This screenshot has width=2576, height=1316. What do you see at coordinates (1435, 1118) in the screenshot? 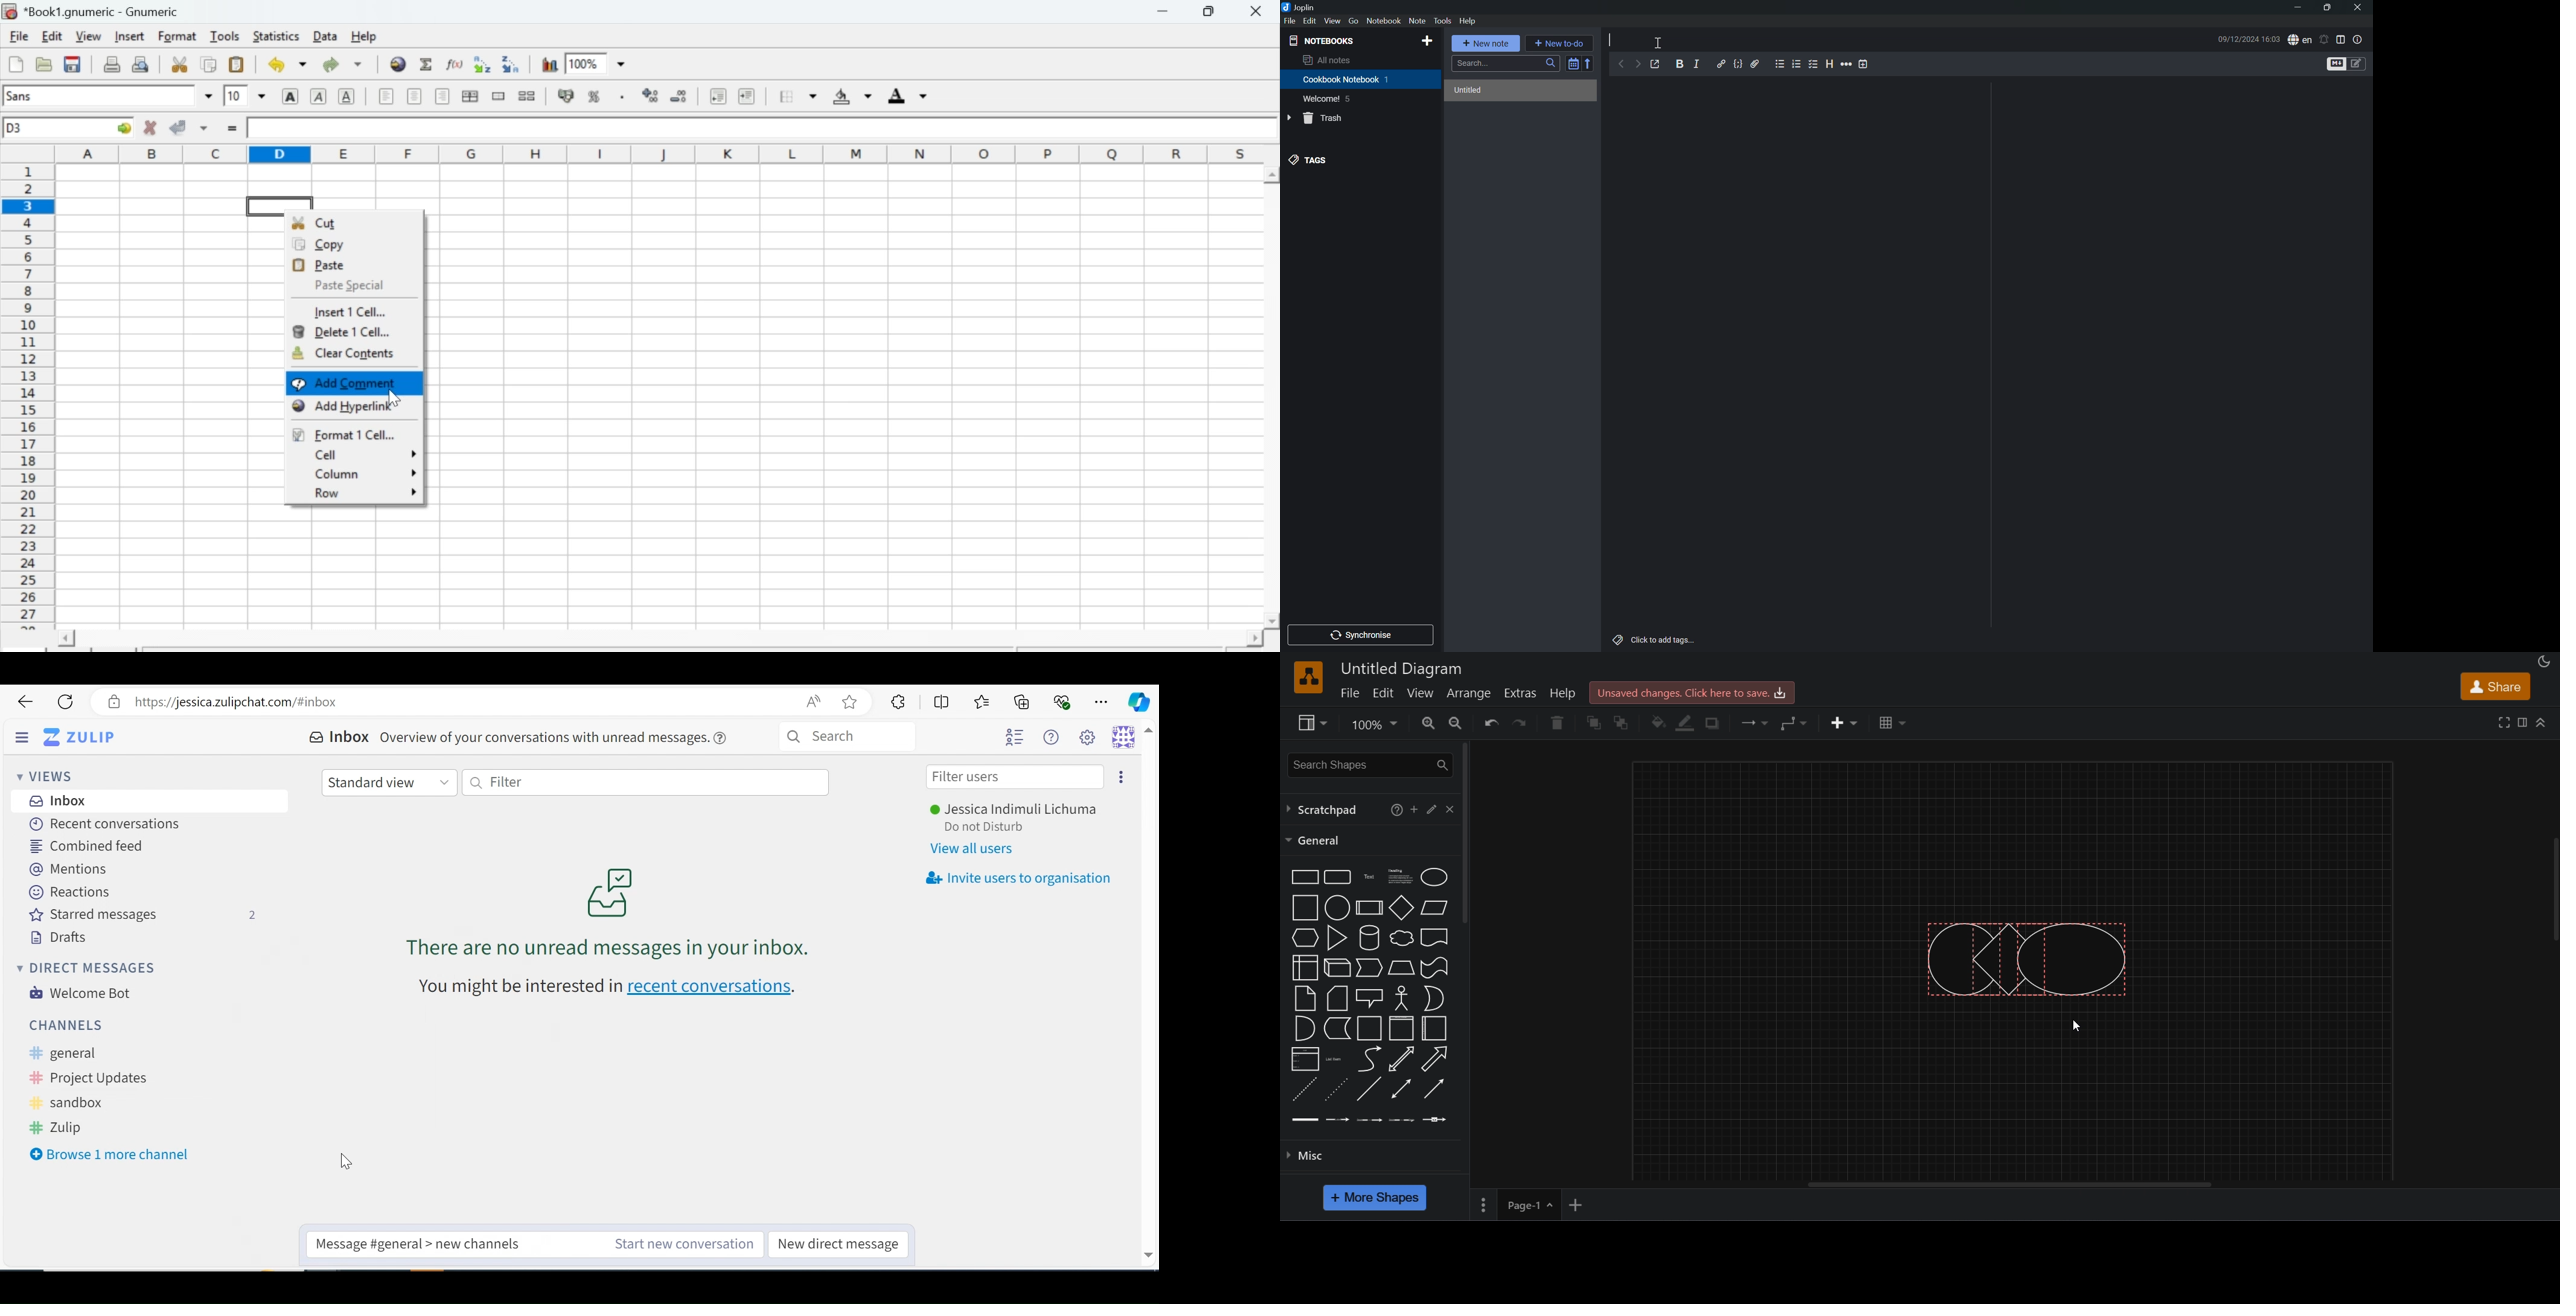
I see `connector with symbol` at bounding box center [1435, 1118].